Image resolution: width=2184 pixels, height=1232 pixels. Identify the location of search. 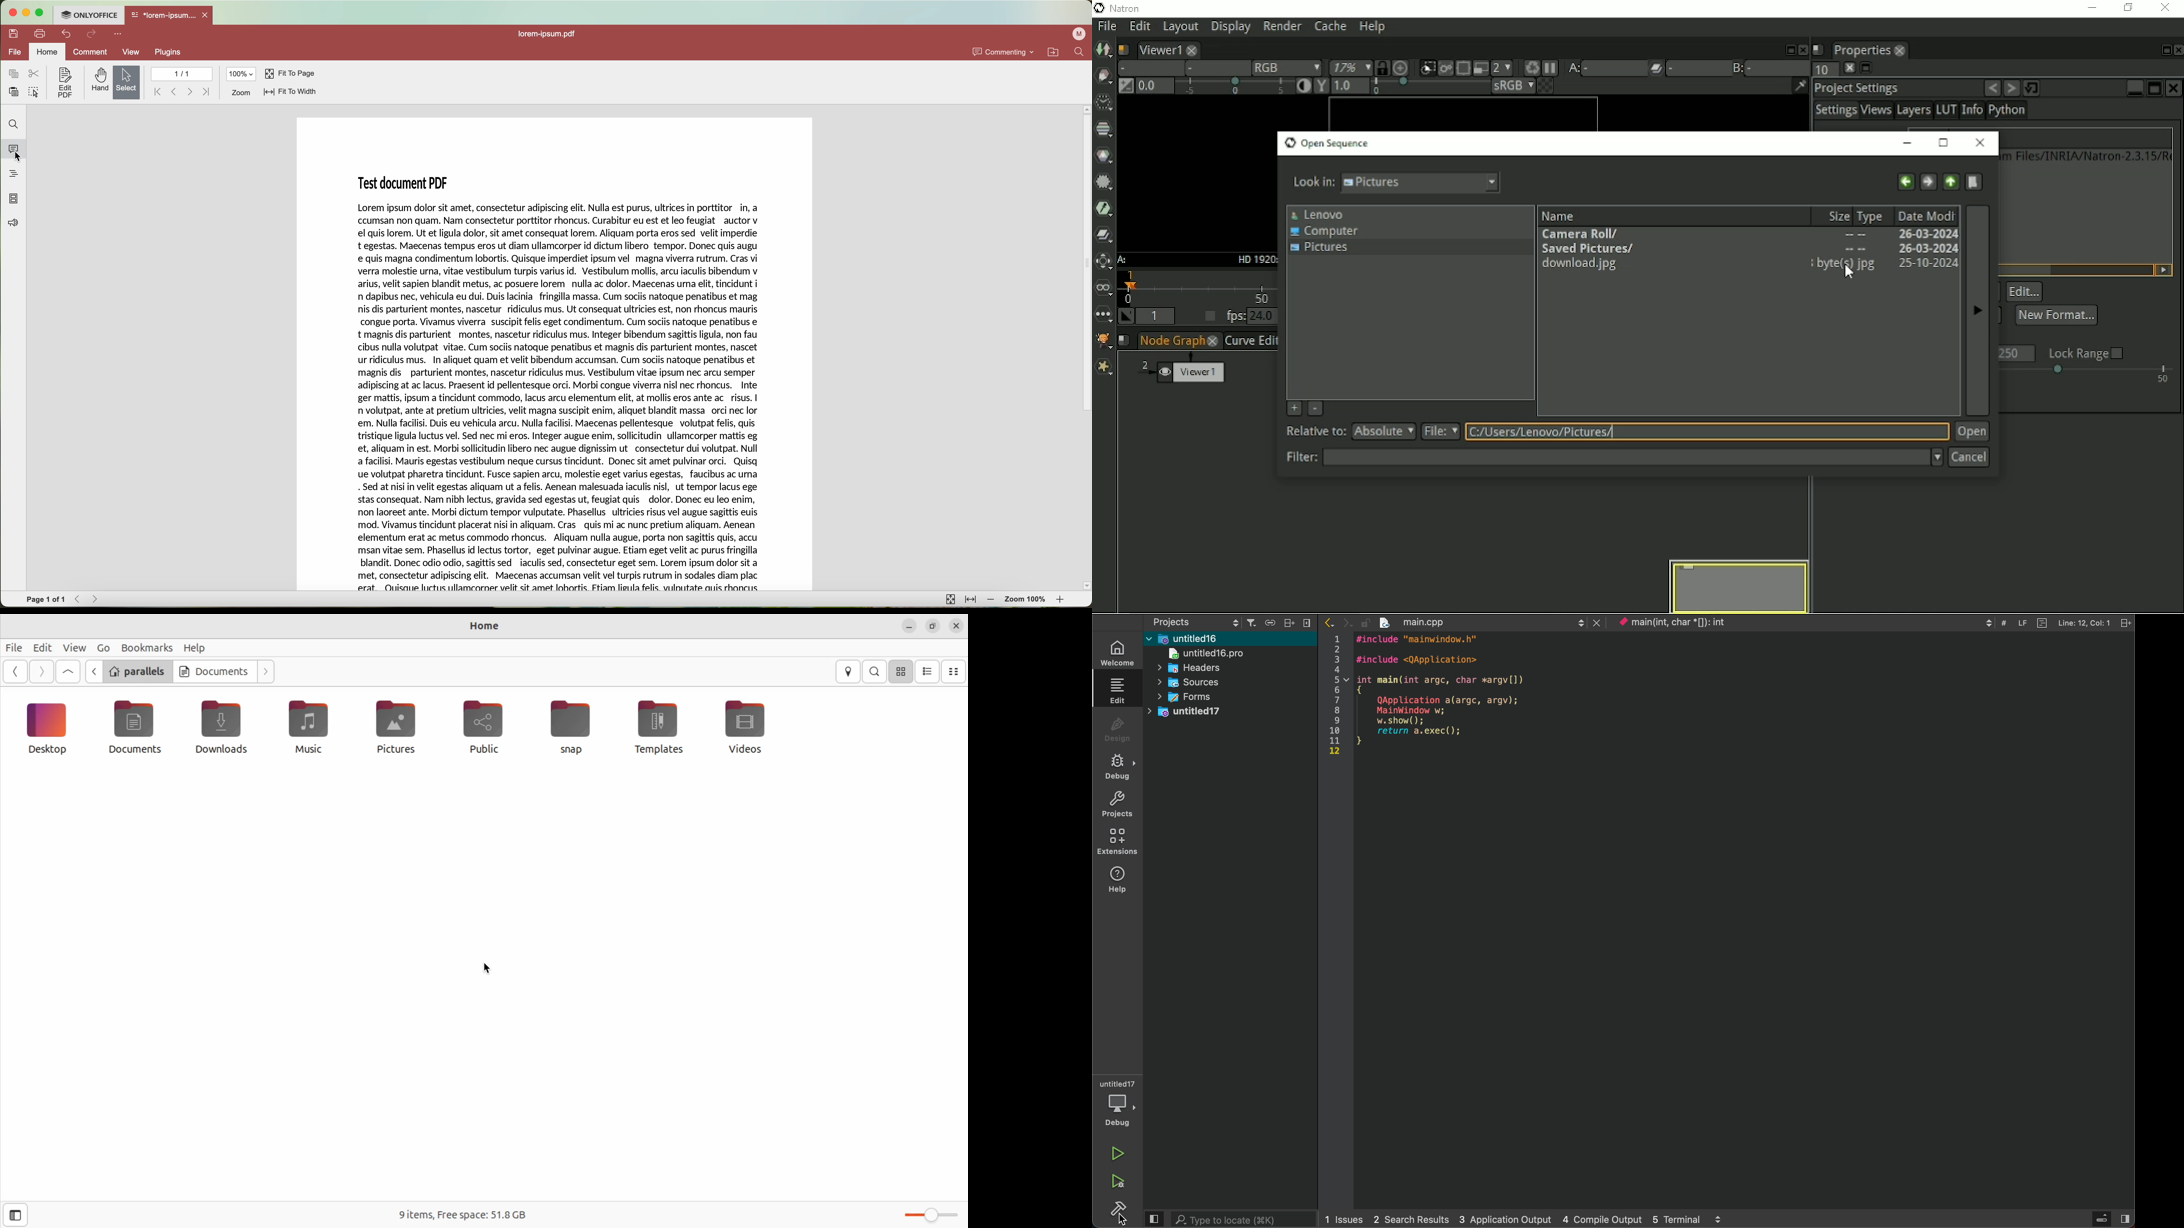
(1082, 51).